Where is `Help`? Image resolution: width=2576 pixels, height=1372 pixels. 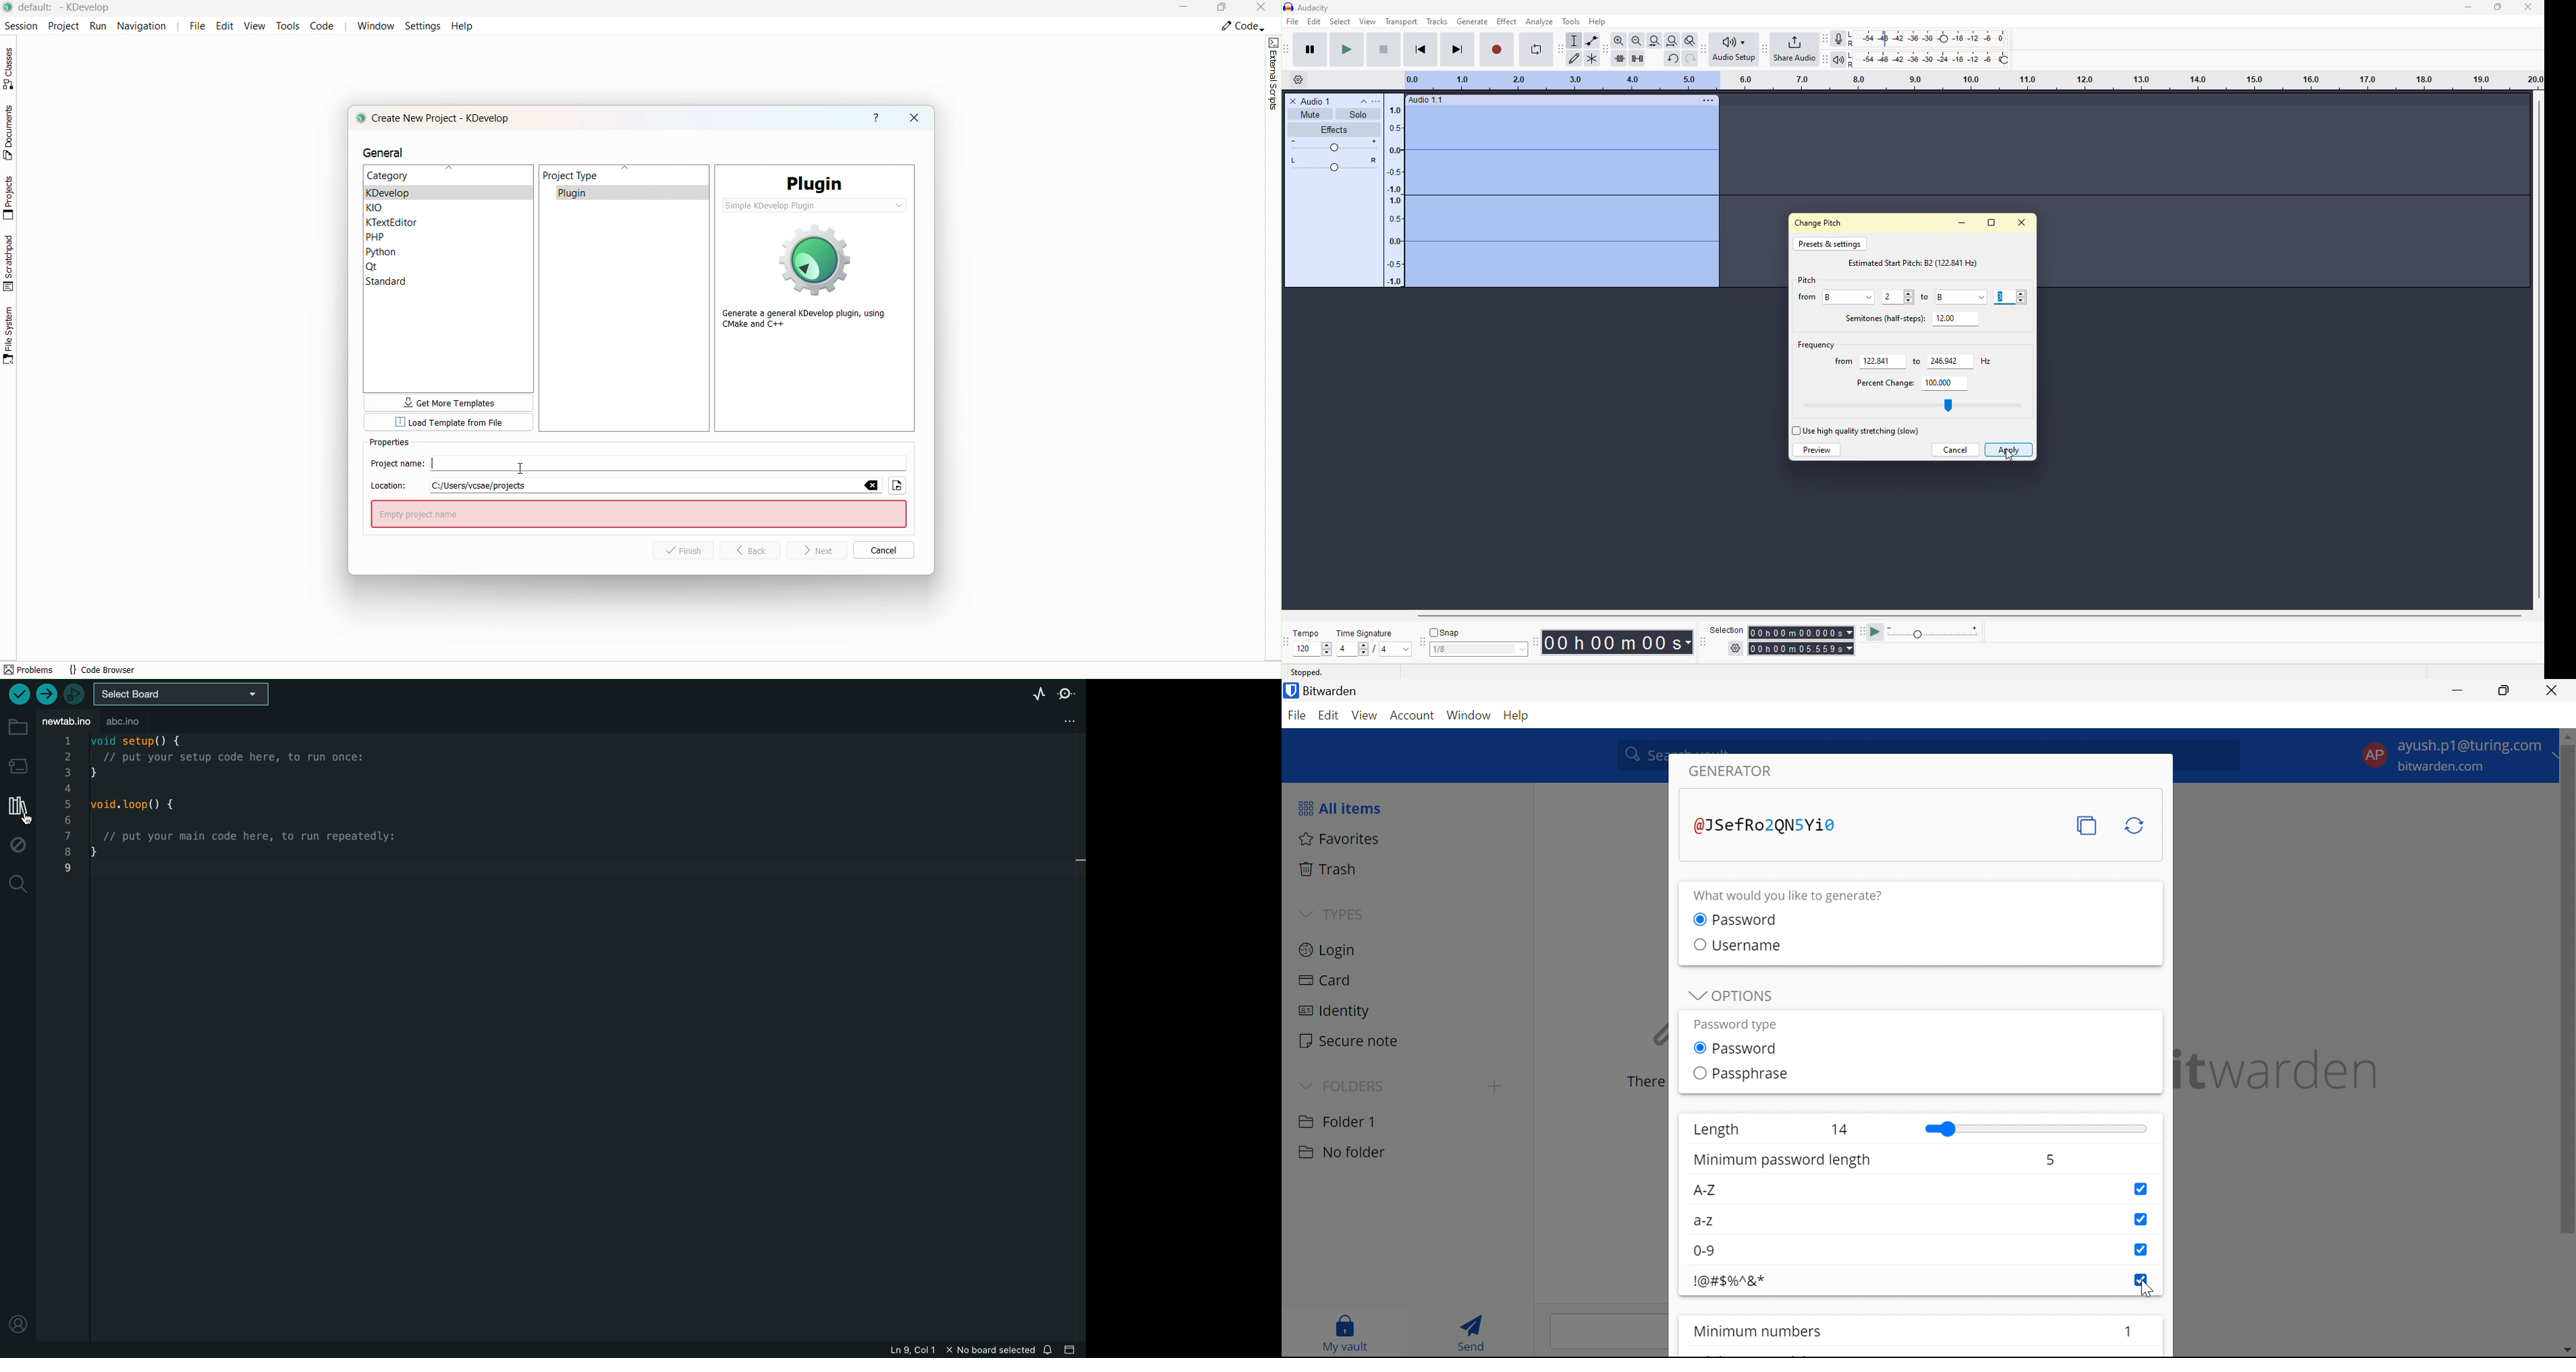 Help is located at coordinates (1518, 716).